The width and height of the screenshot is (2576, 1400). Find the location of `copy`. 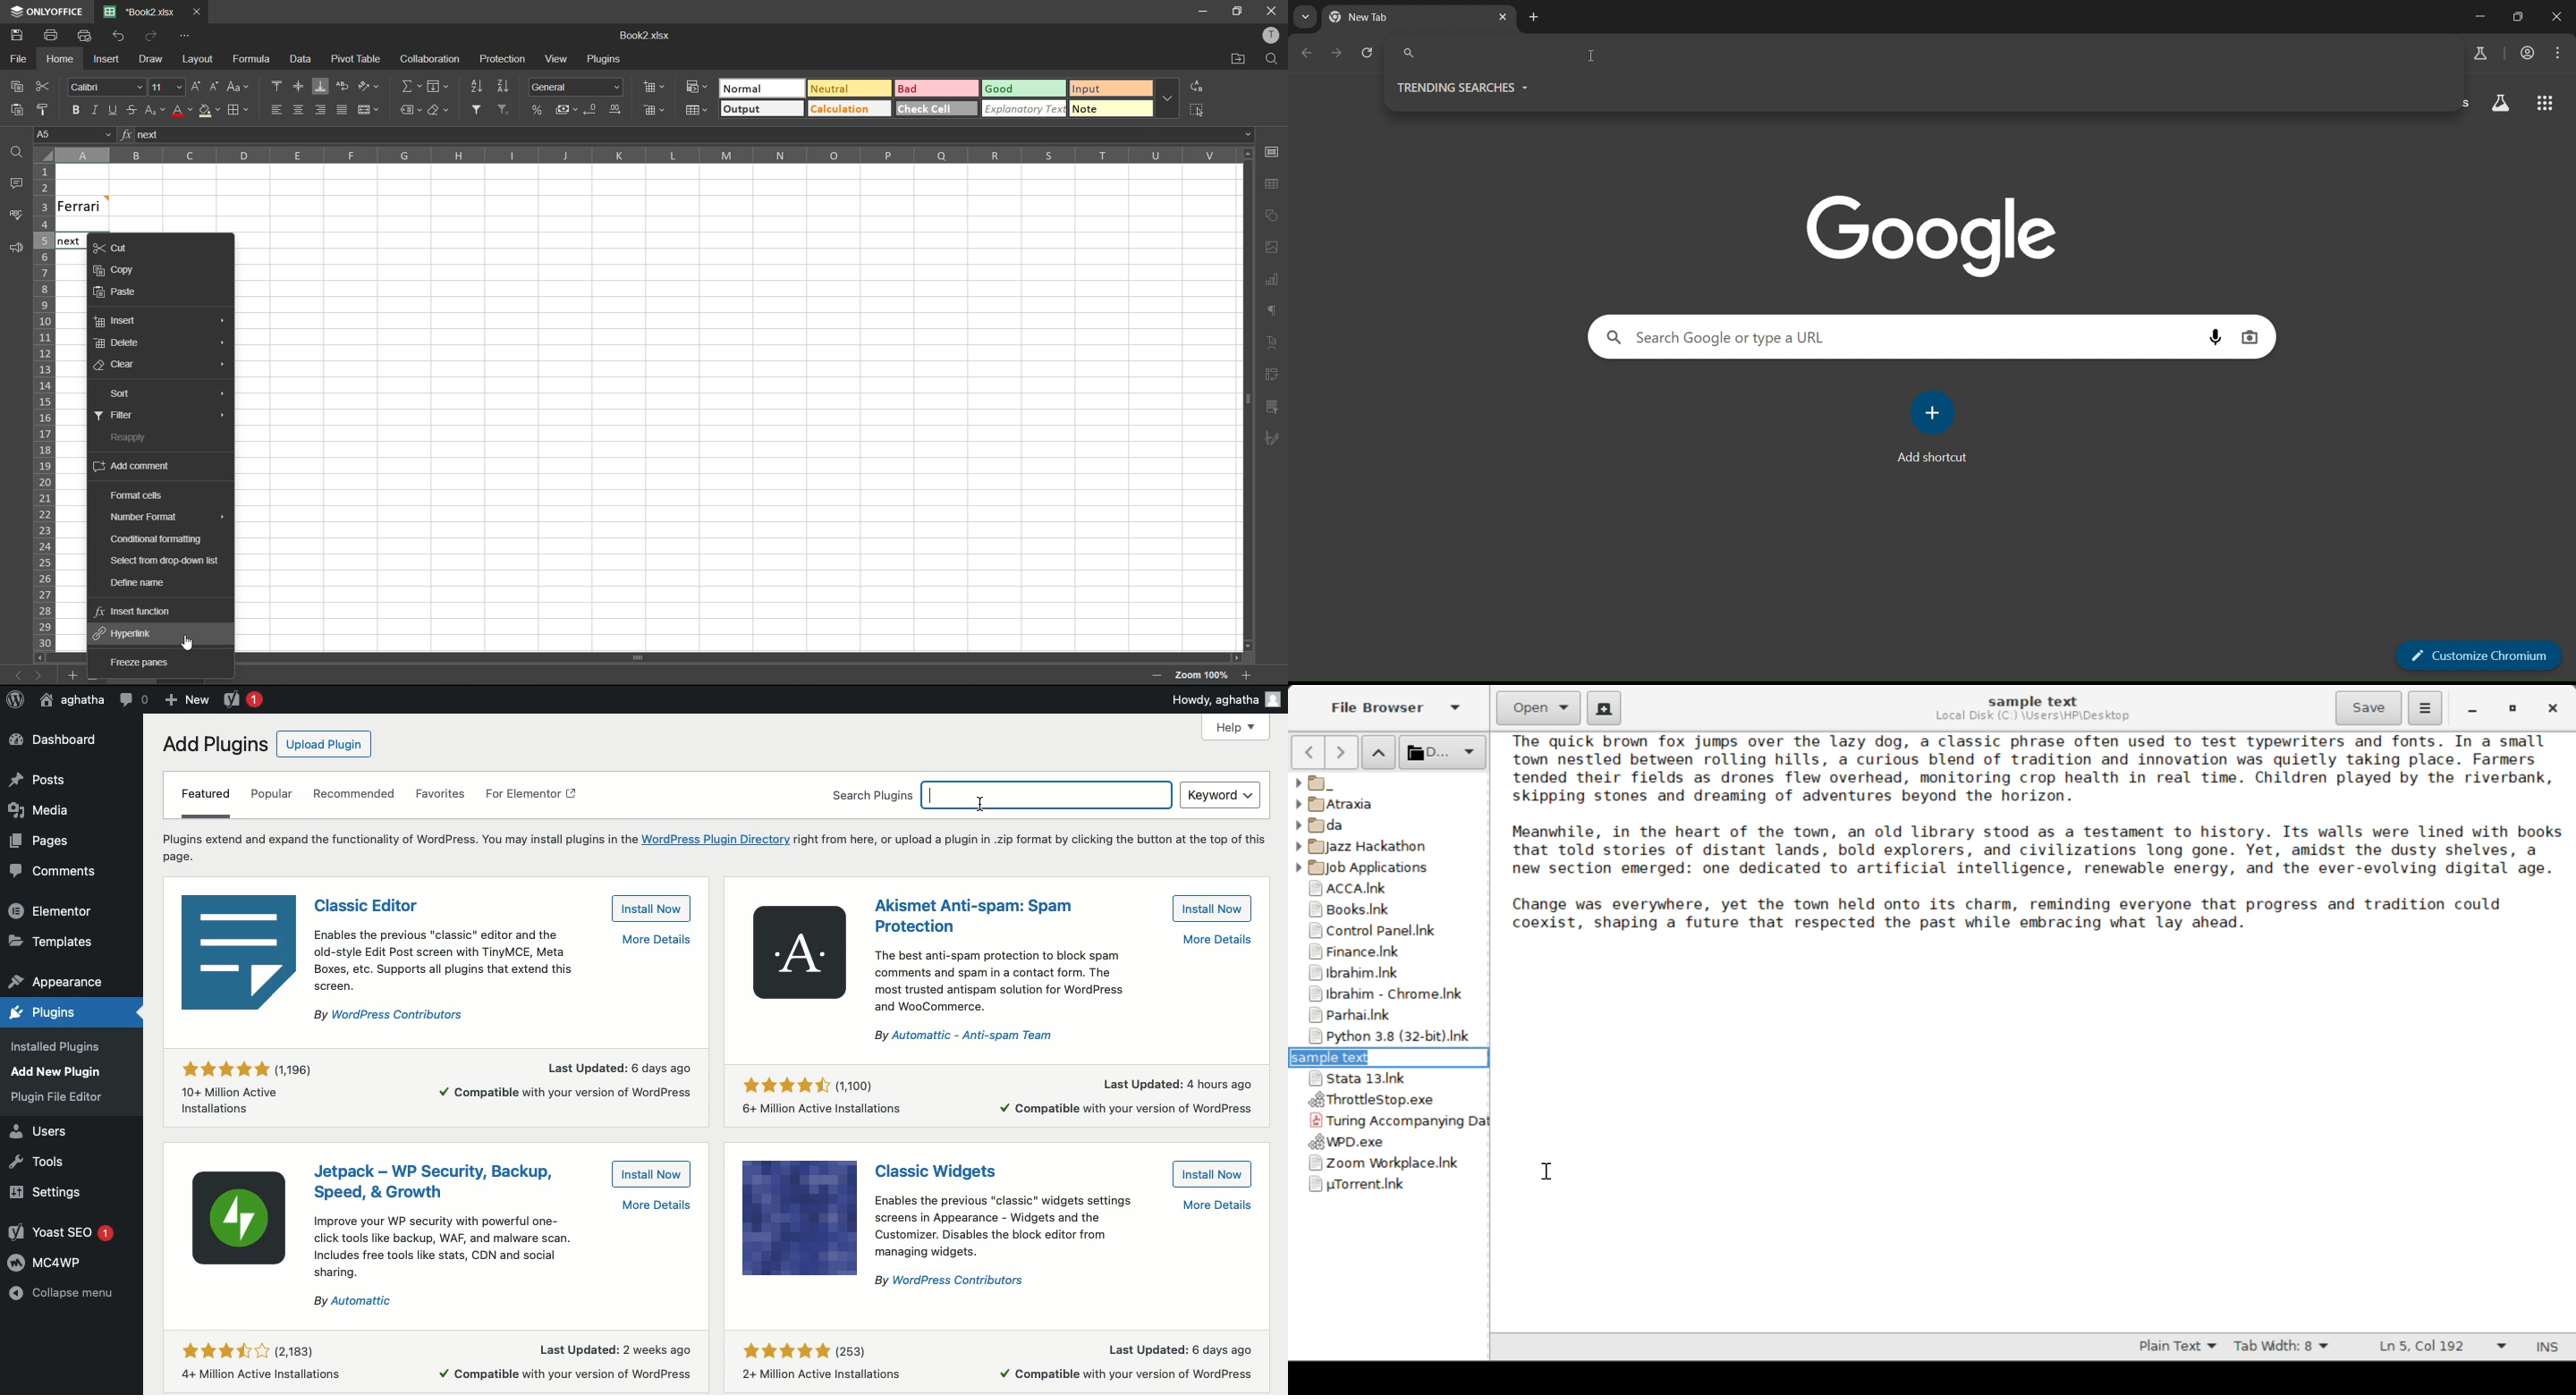

copy is located at coordinates (13, 88).